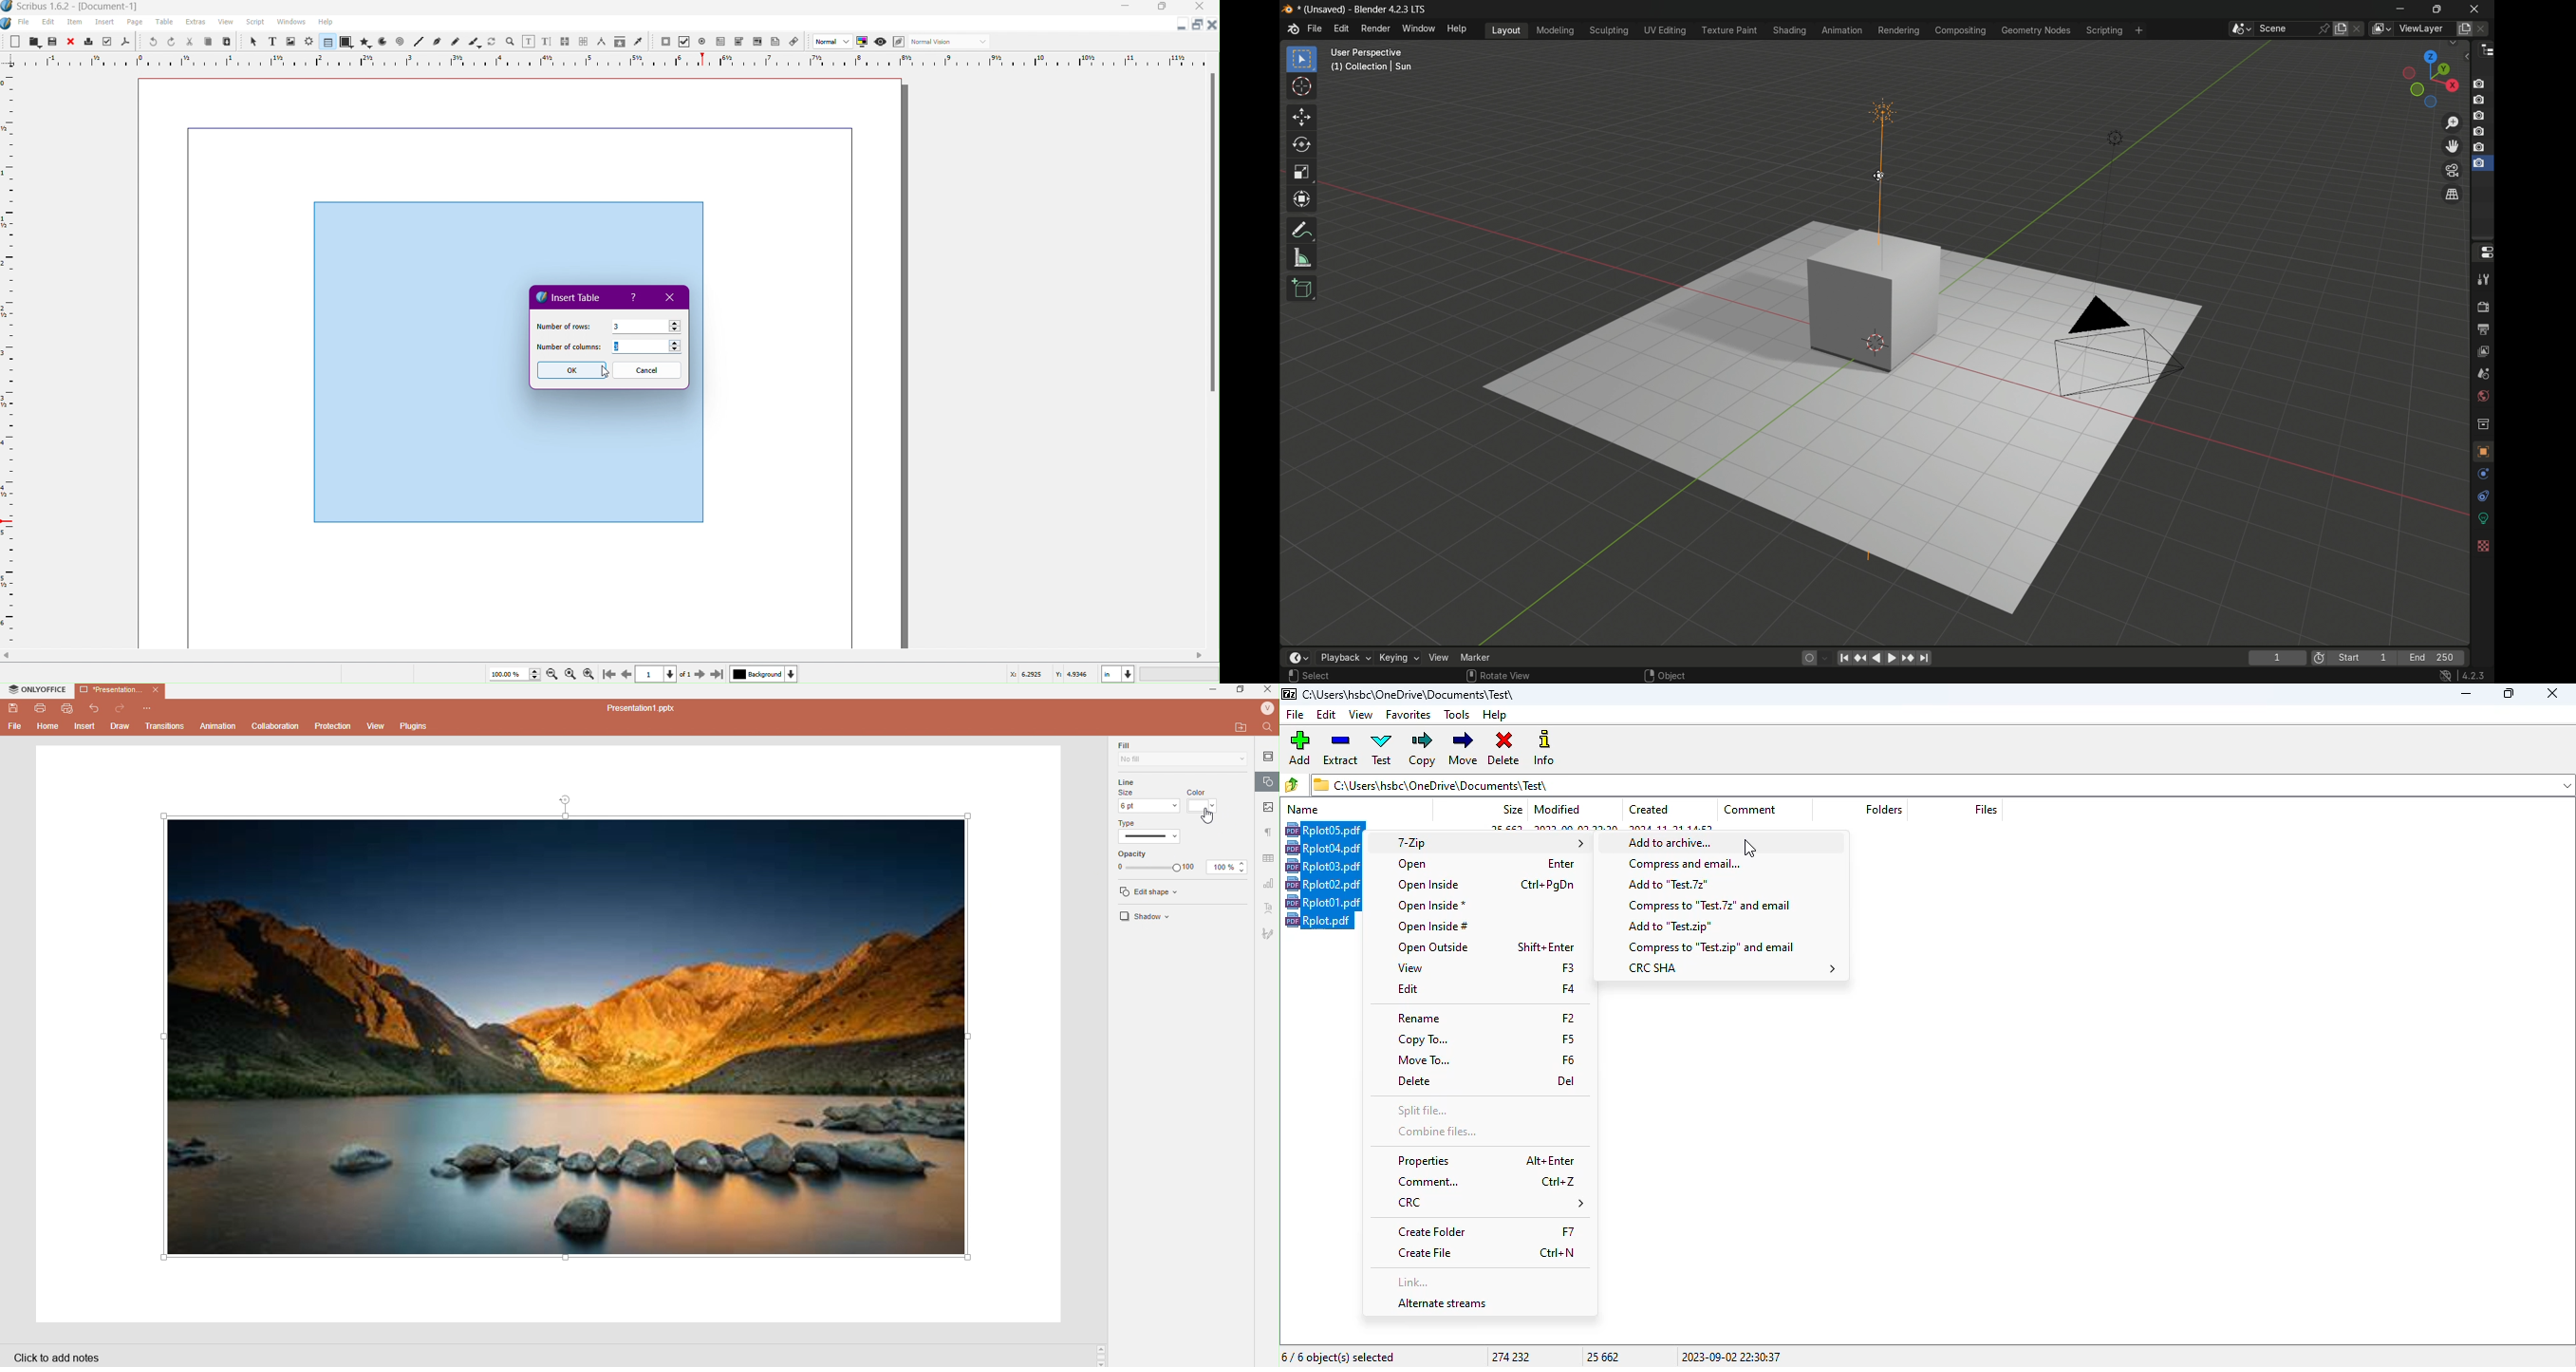  I want to click on 6/6 object(s) selected, so click(1339, 1358).